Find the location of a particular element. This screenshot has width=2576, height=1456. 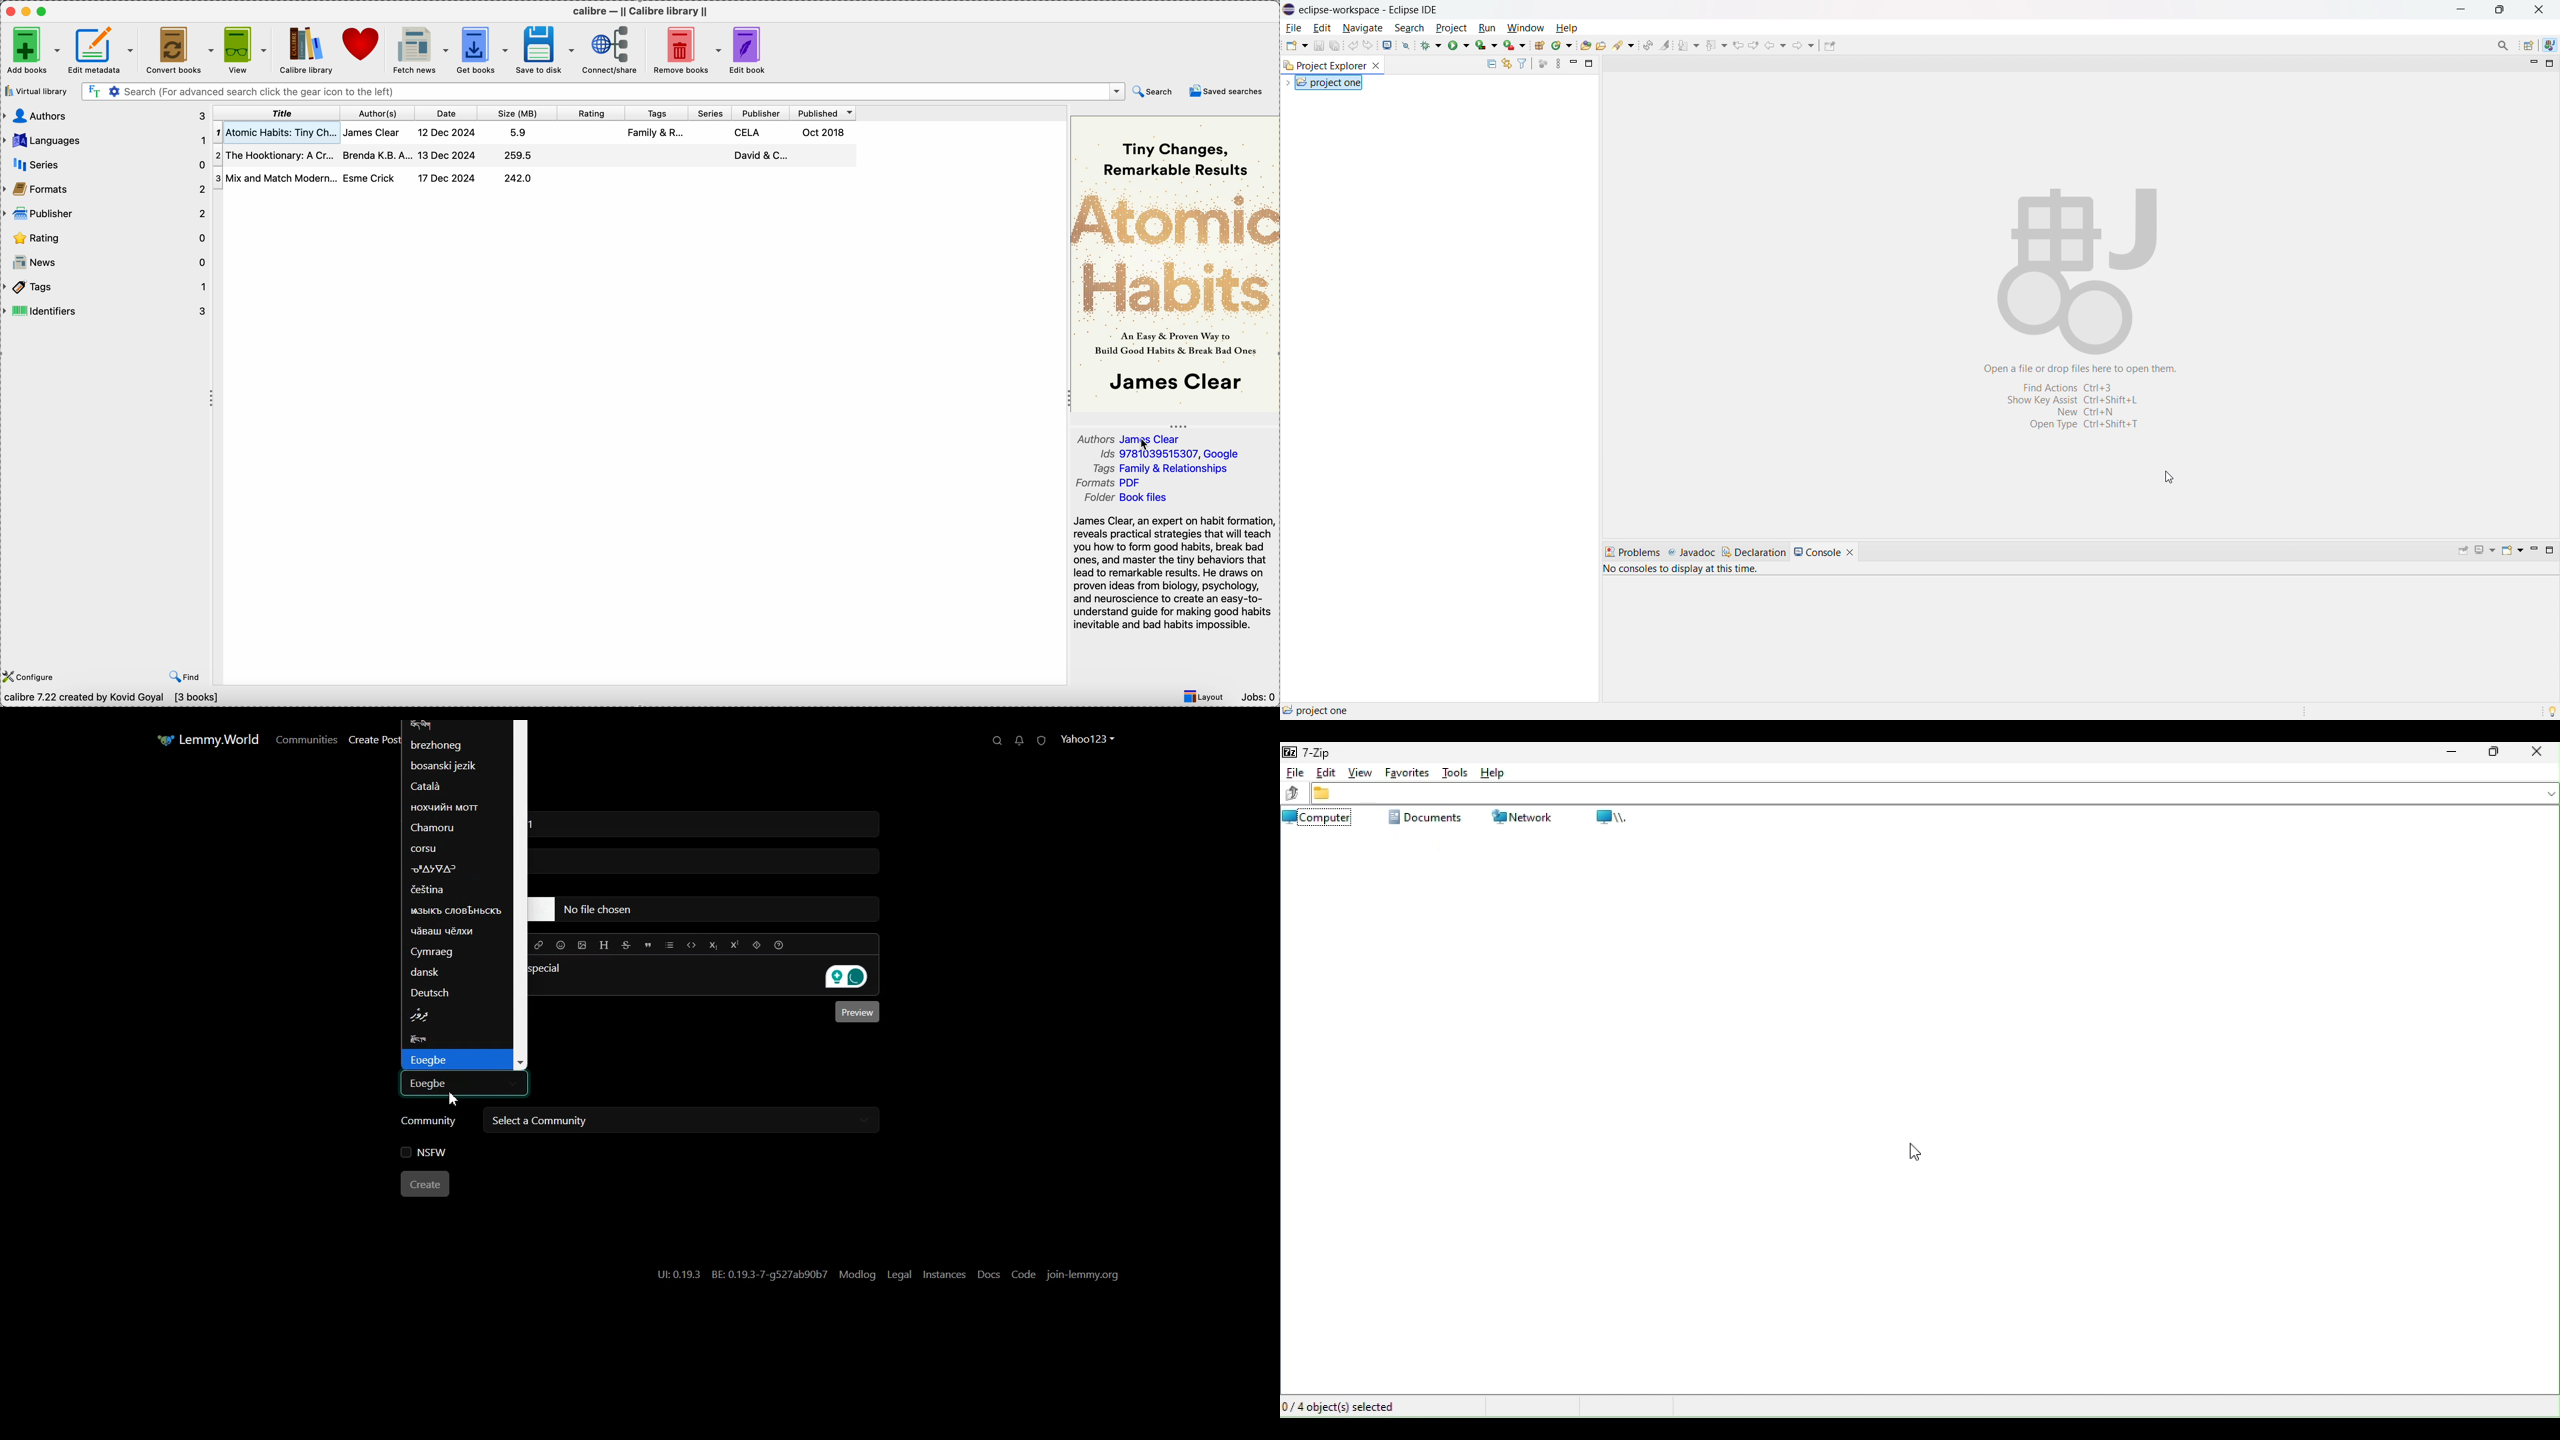

13 Dec 2024 is located at coordinates (446, 155).